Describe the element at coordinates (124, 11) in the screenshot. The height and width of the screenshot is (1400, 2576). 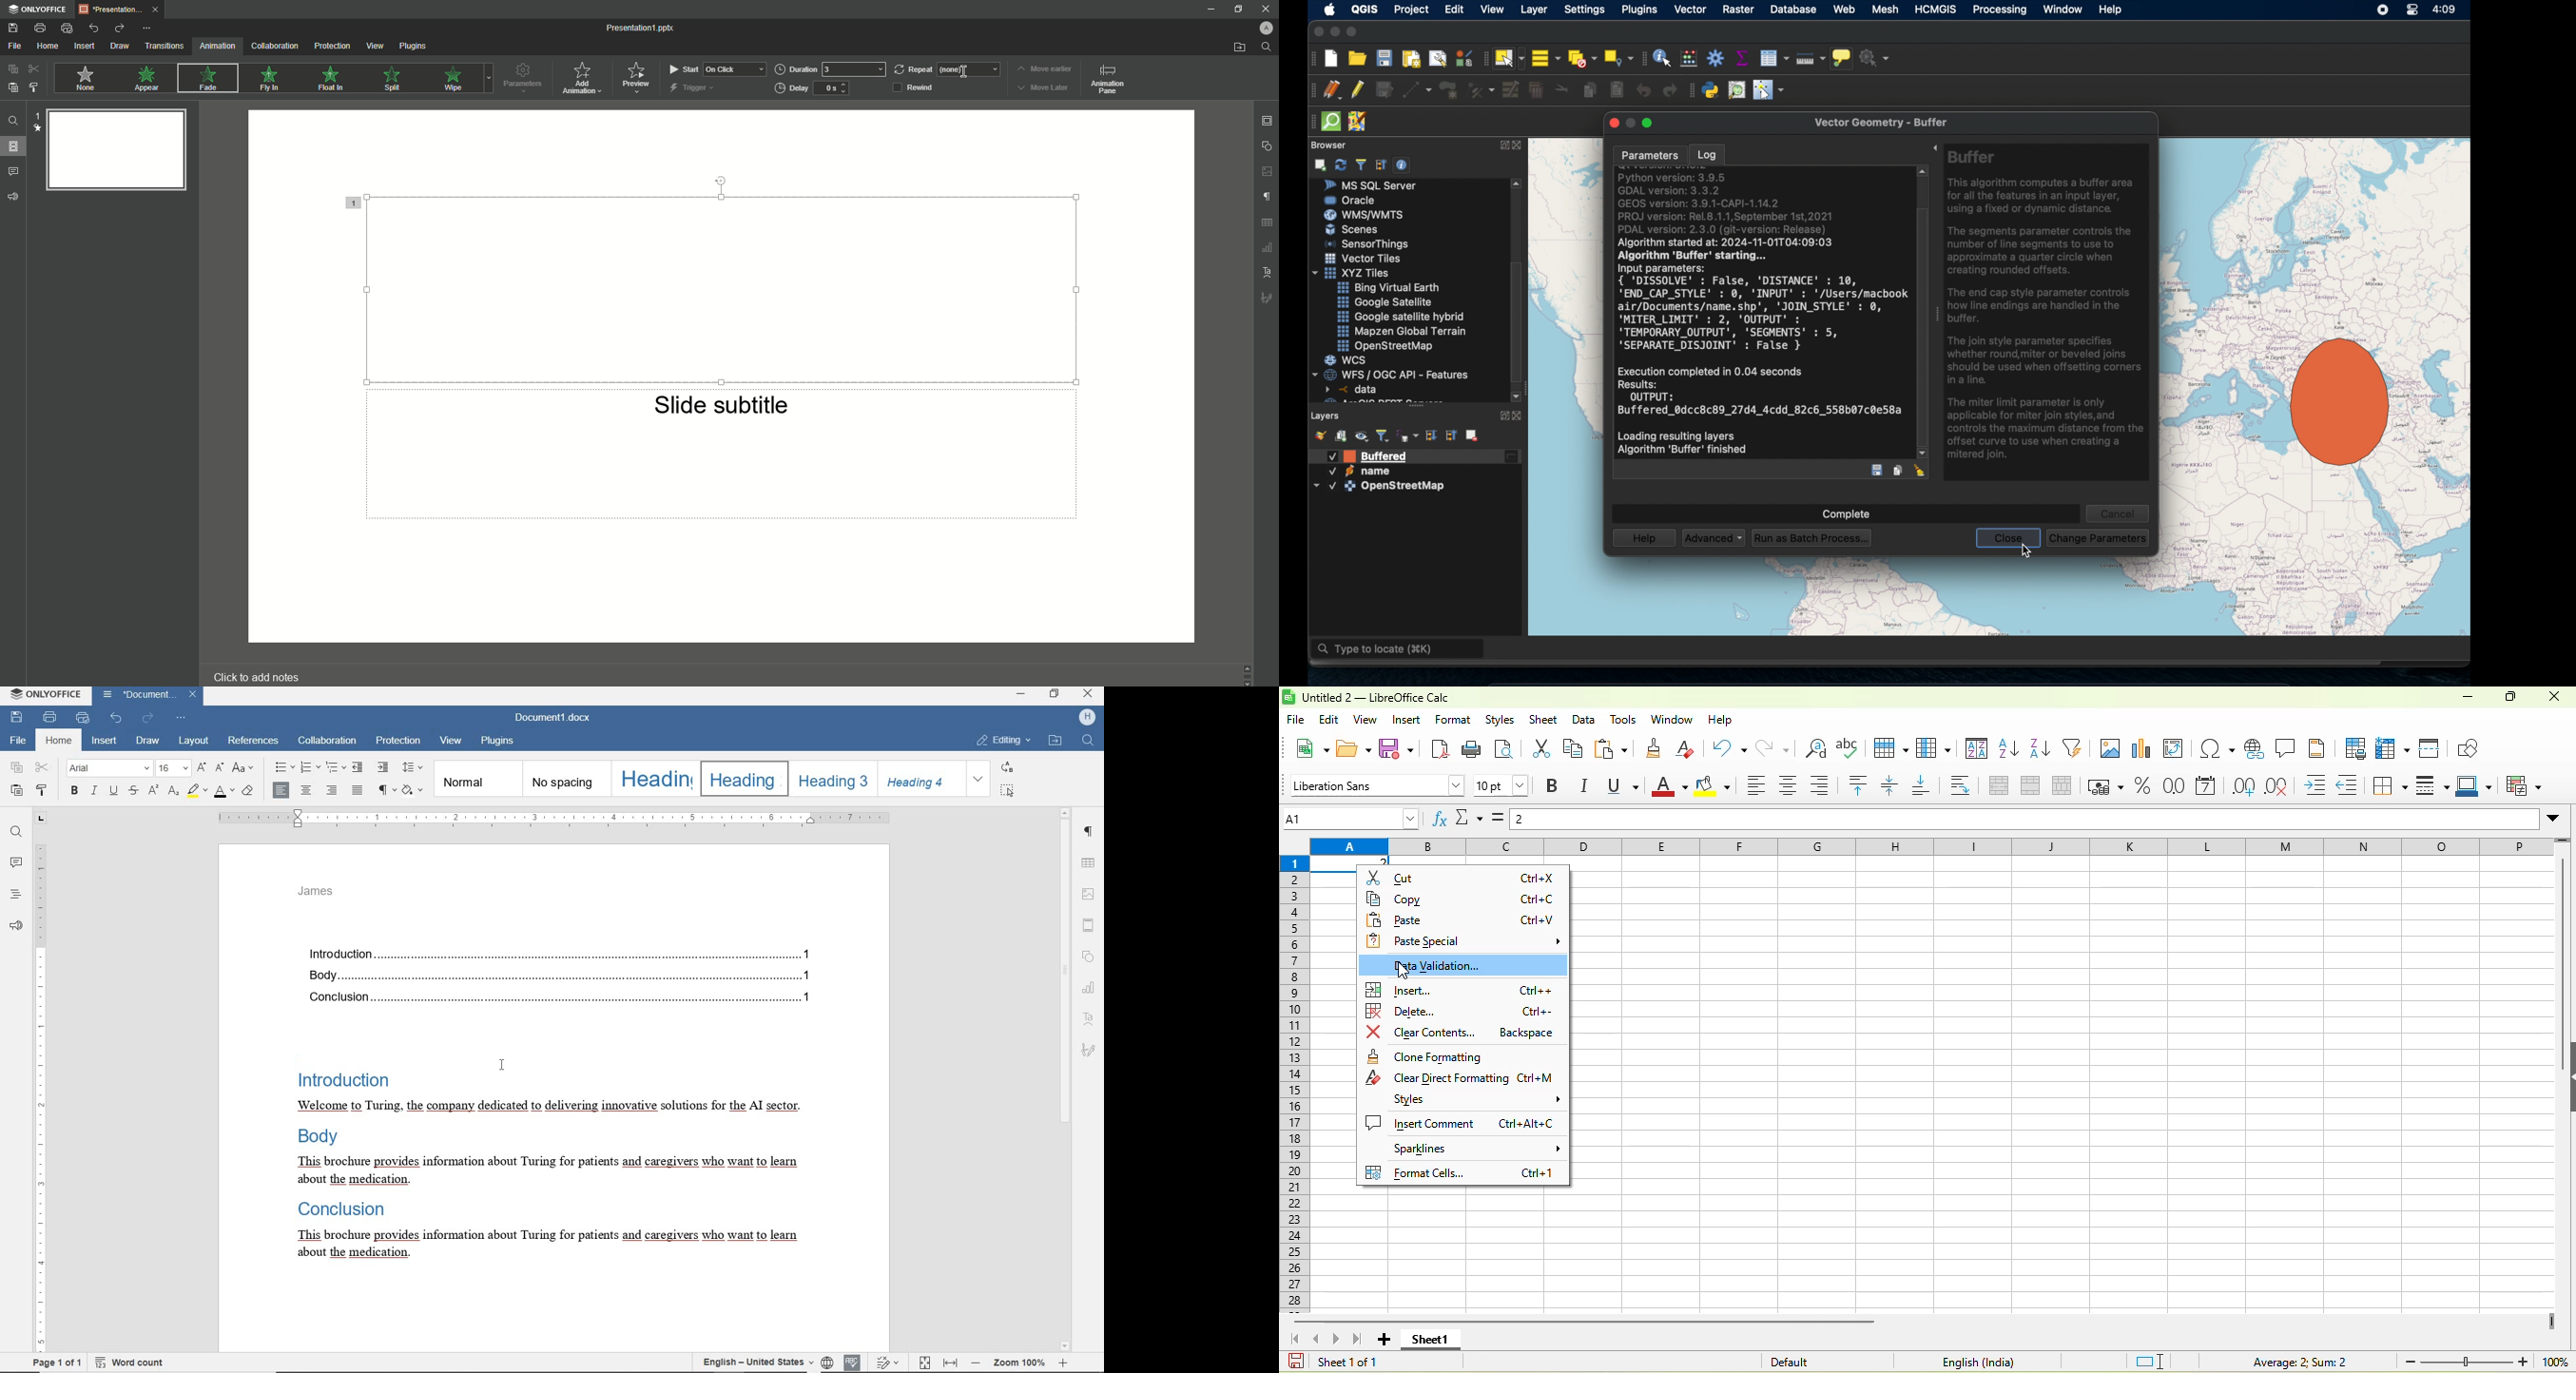
I see `Tab 1` at that location.